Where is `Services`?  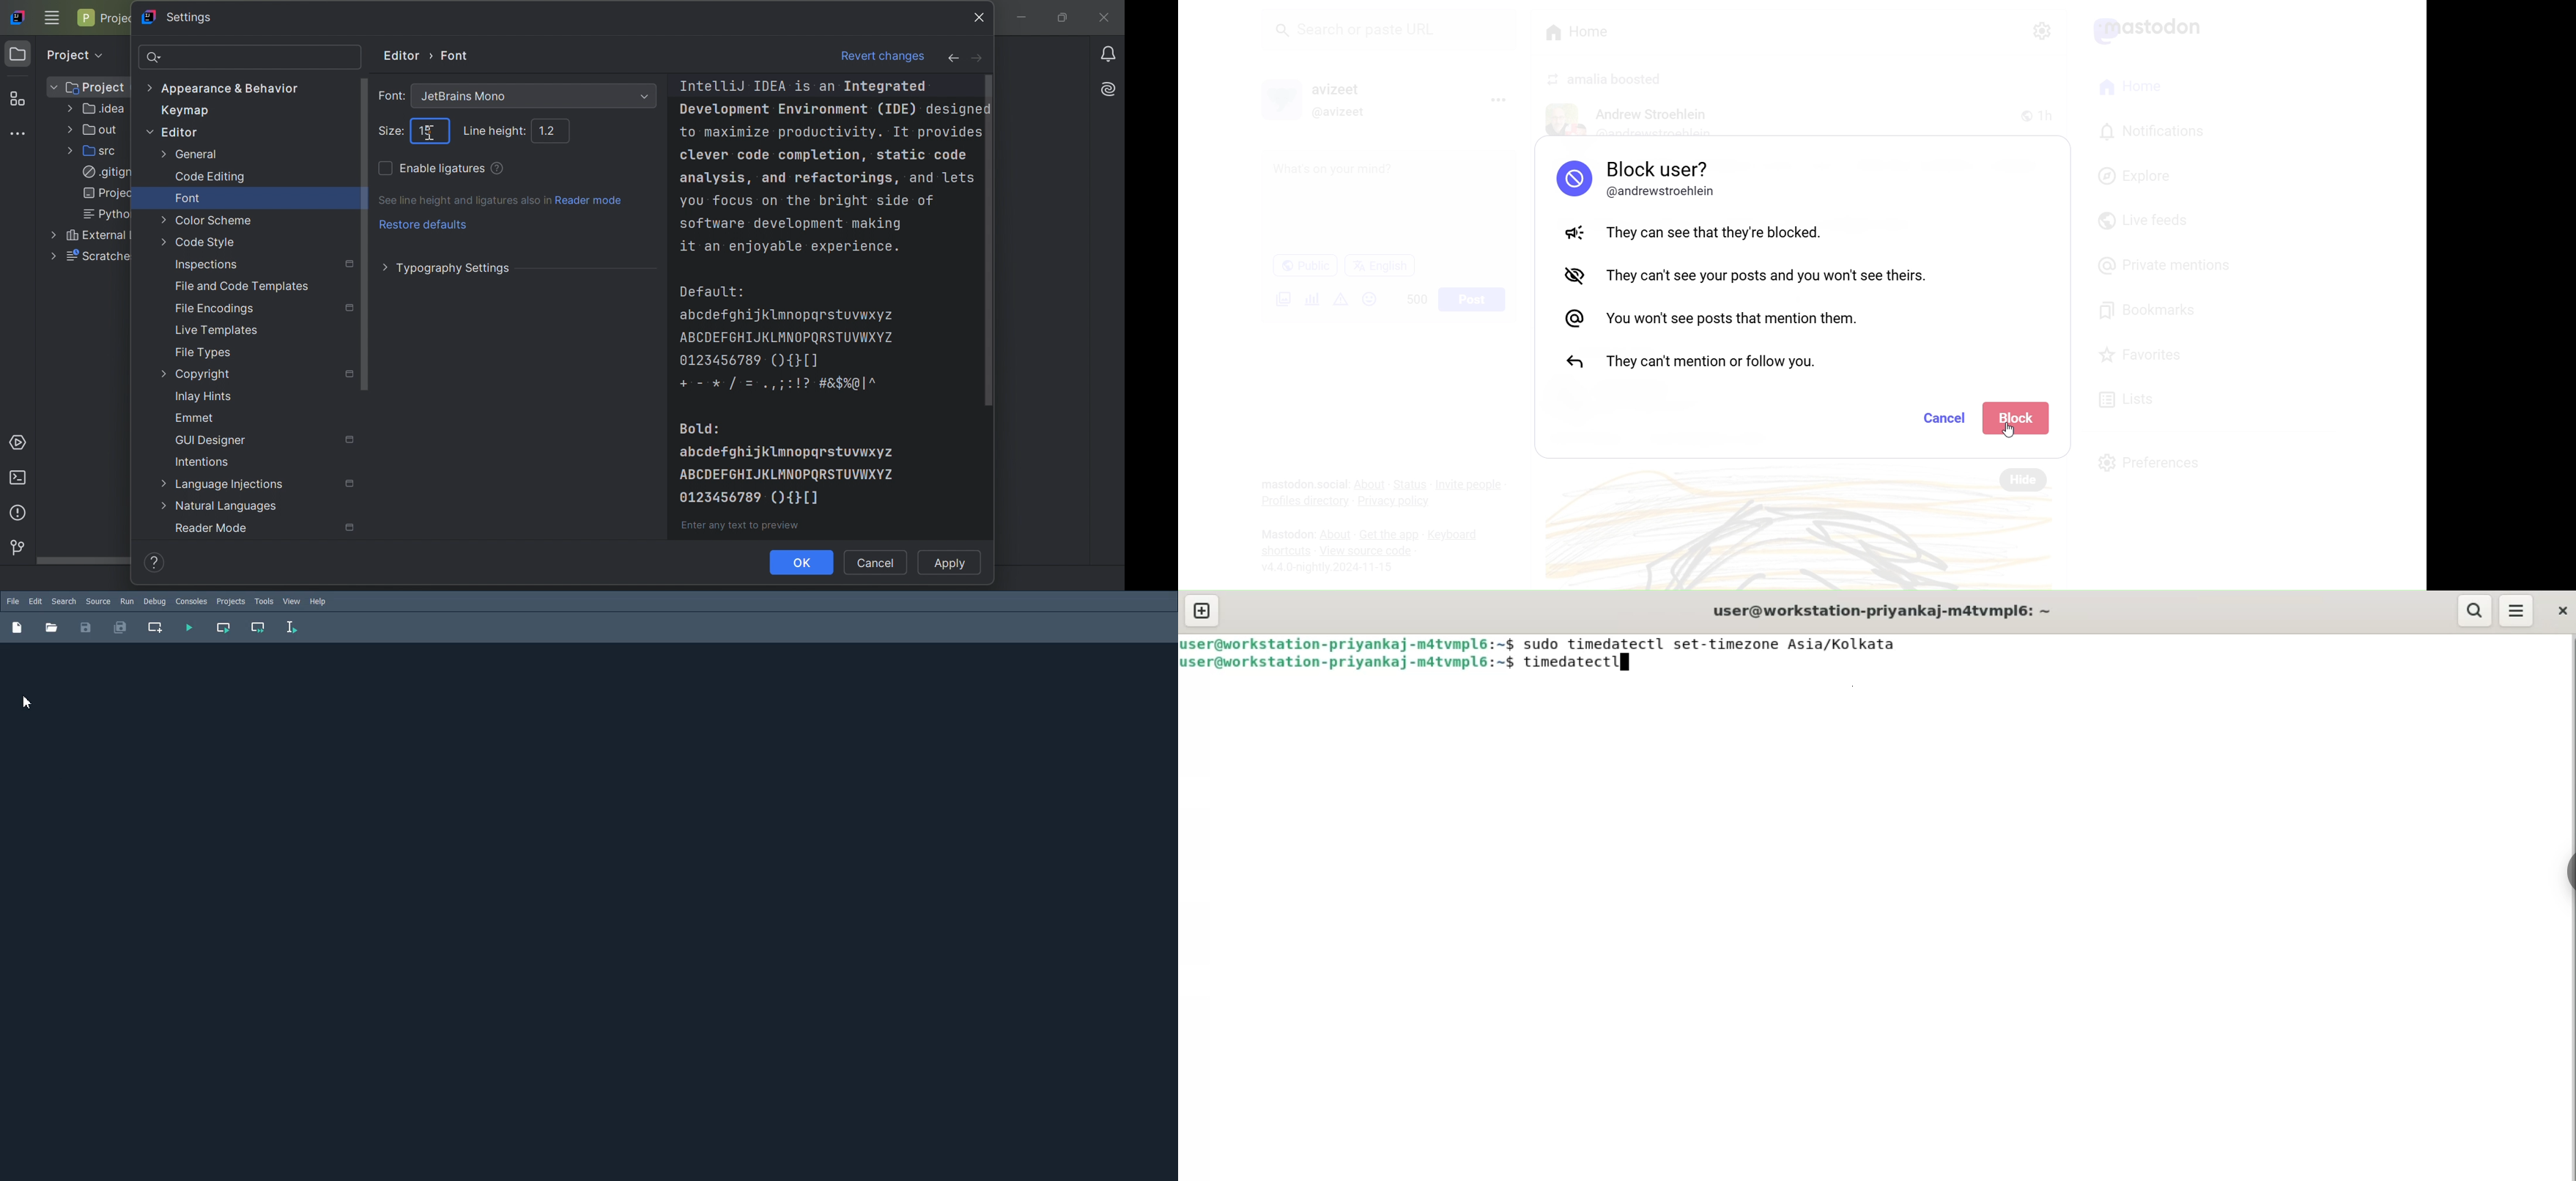 Services is located at coordinates (21, 441).